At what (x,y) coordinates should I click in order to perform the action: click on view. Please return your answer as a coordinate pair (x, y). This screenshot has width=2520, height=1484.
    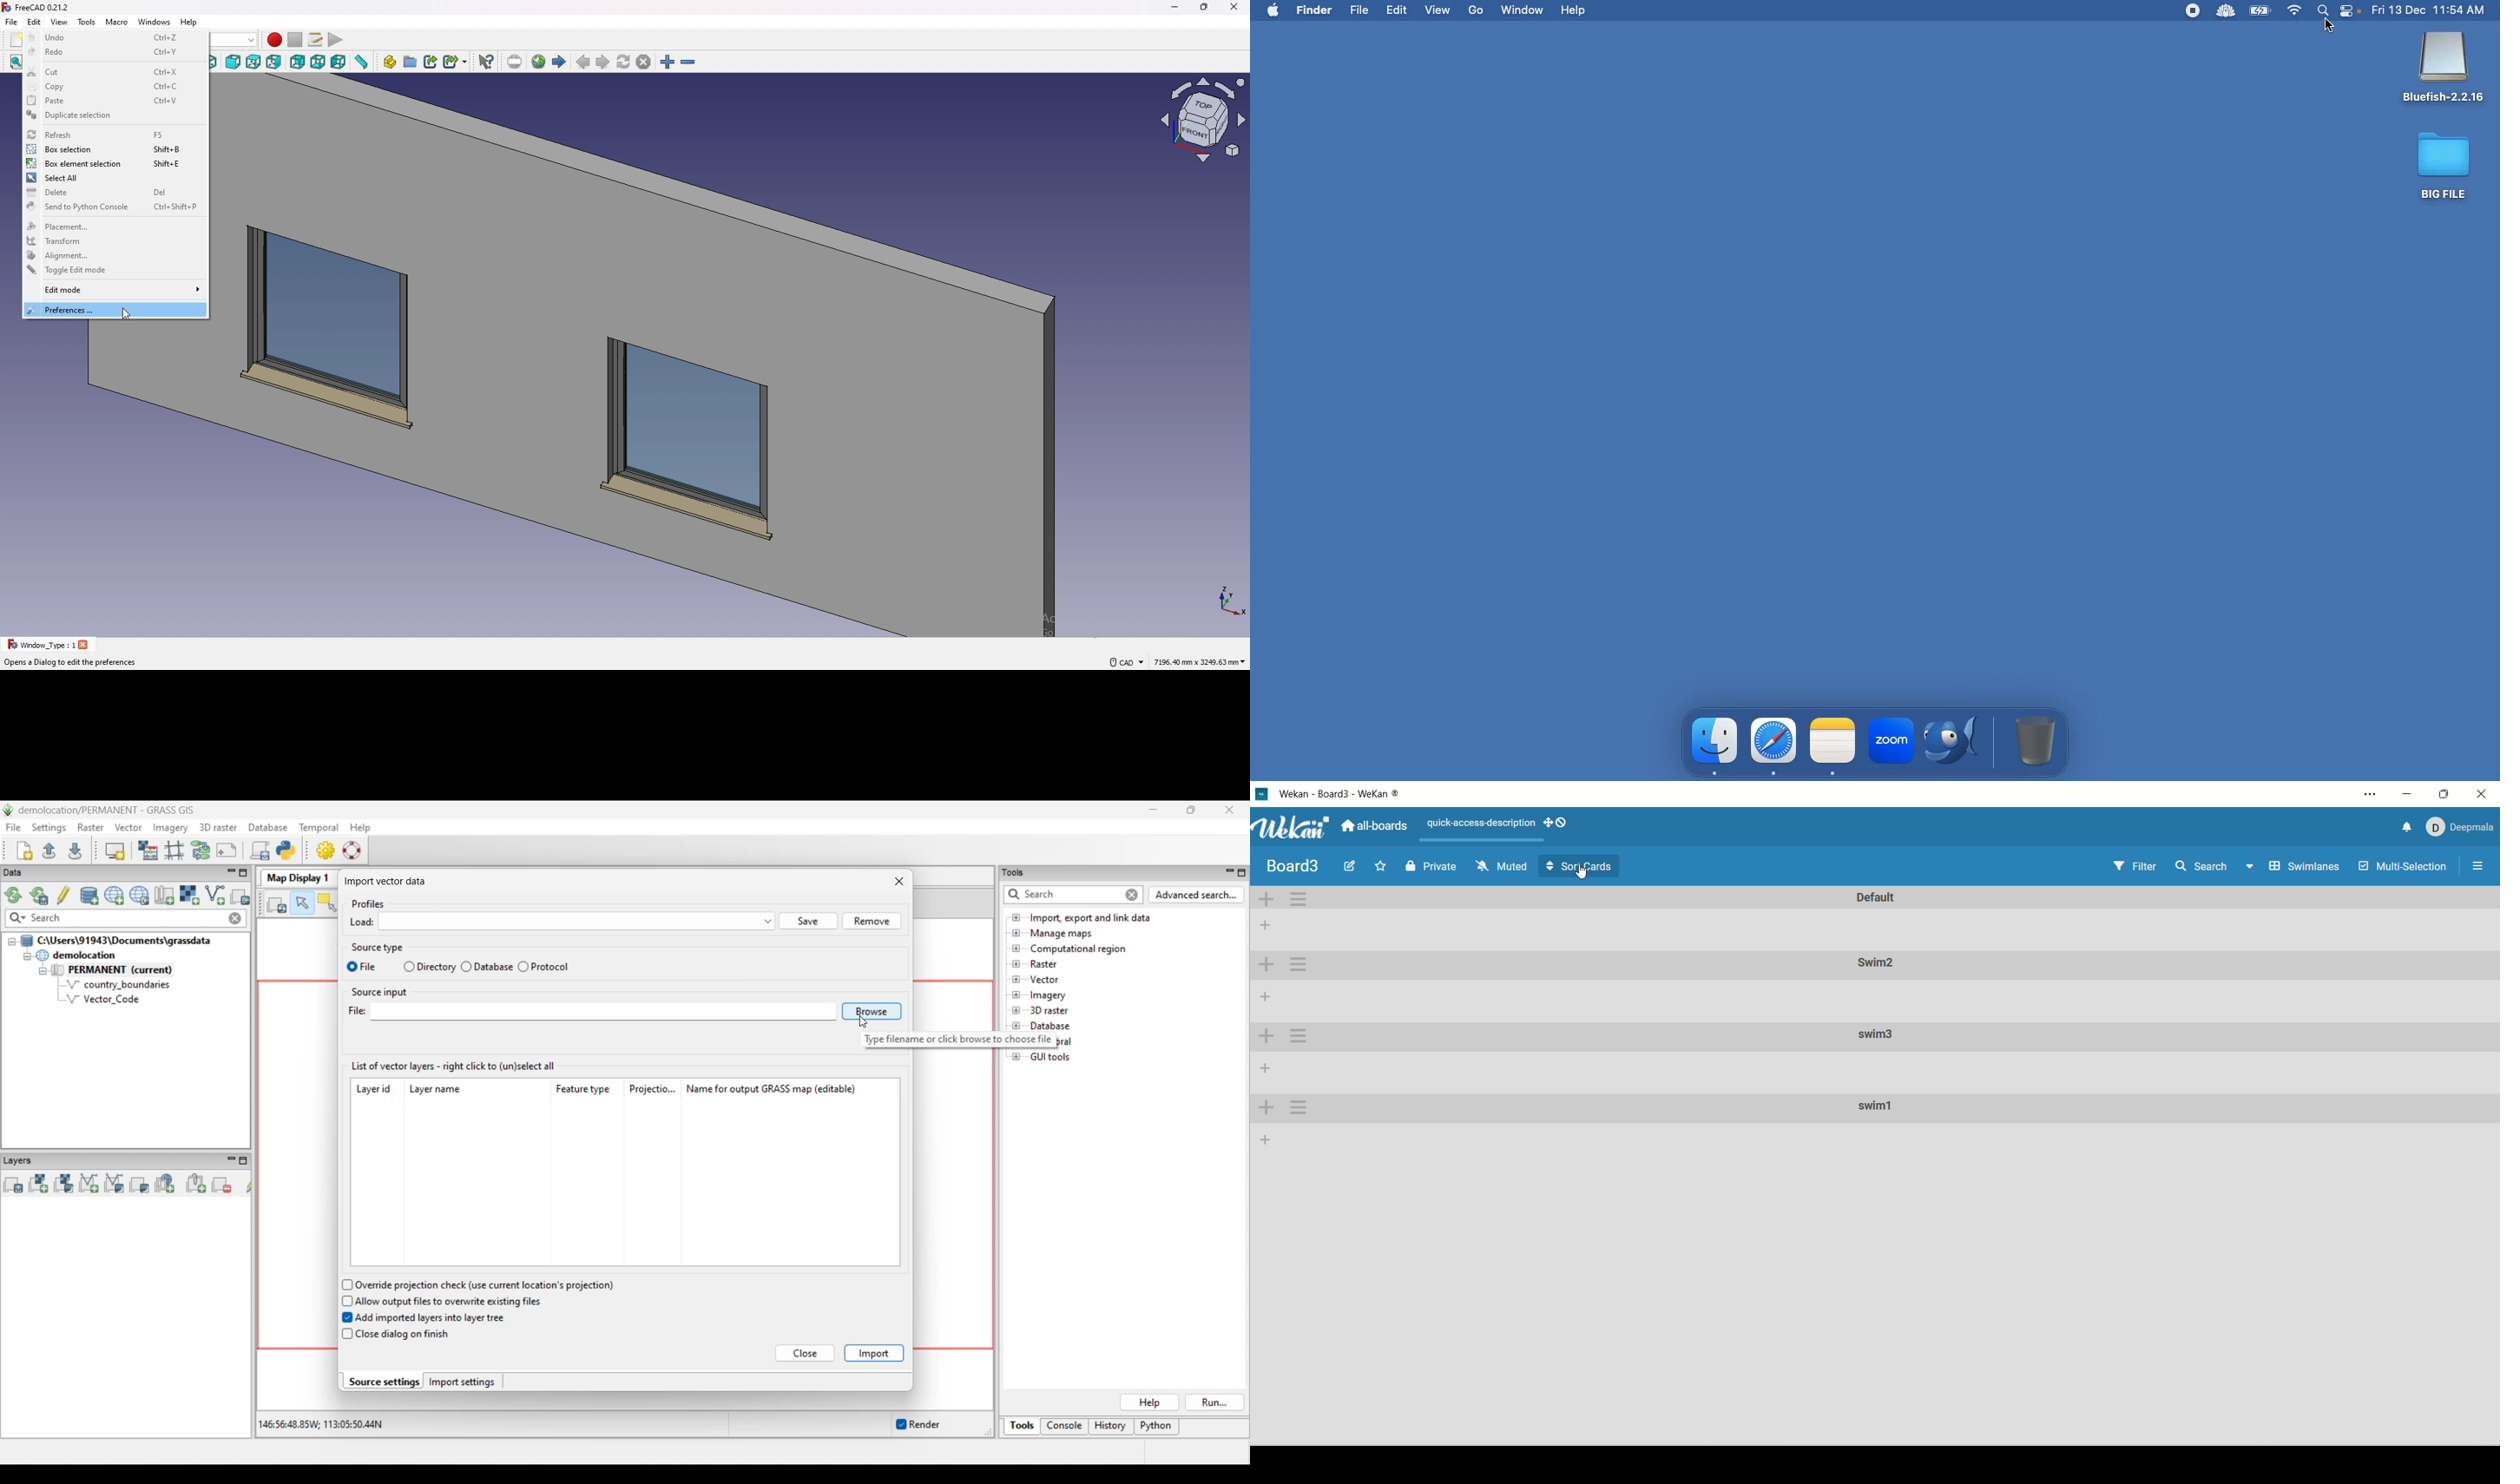
    Looking at the image, I should click on (60, 21).